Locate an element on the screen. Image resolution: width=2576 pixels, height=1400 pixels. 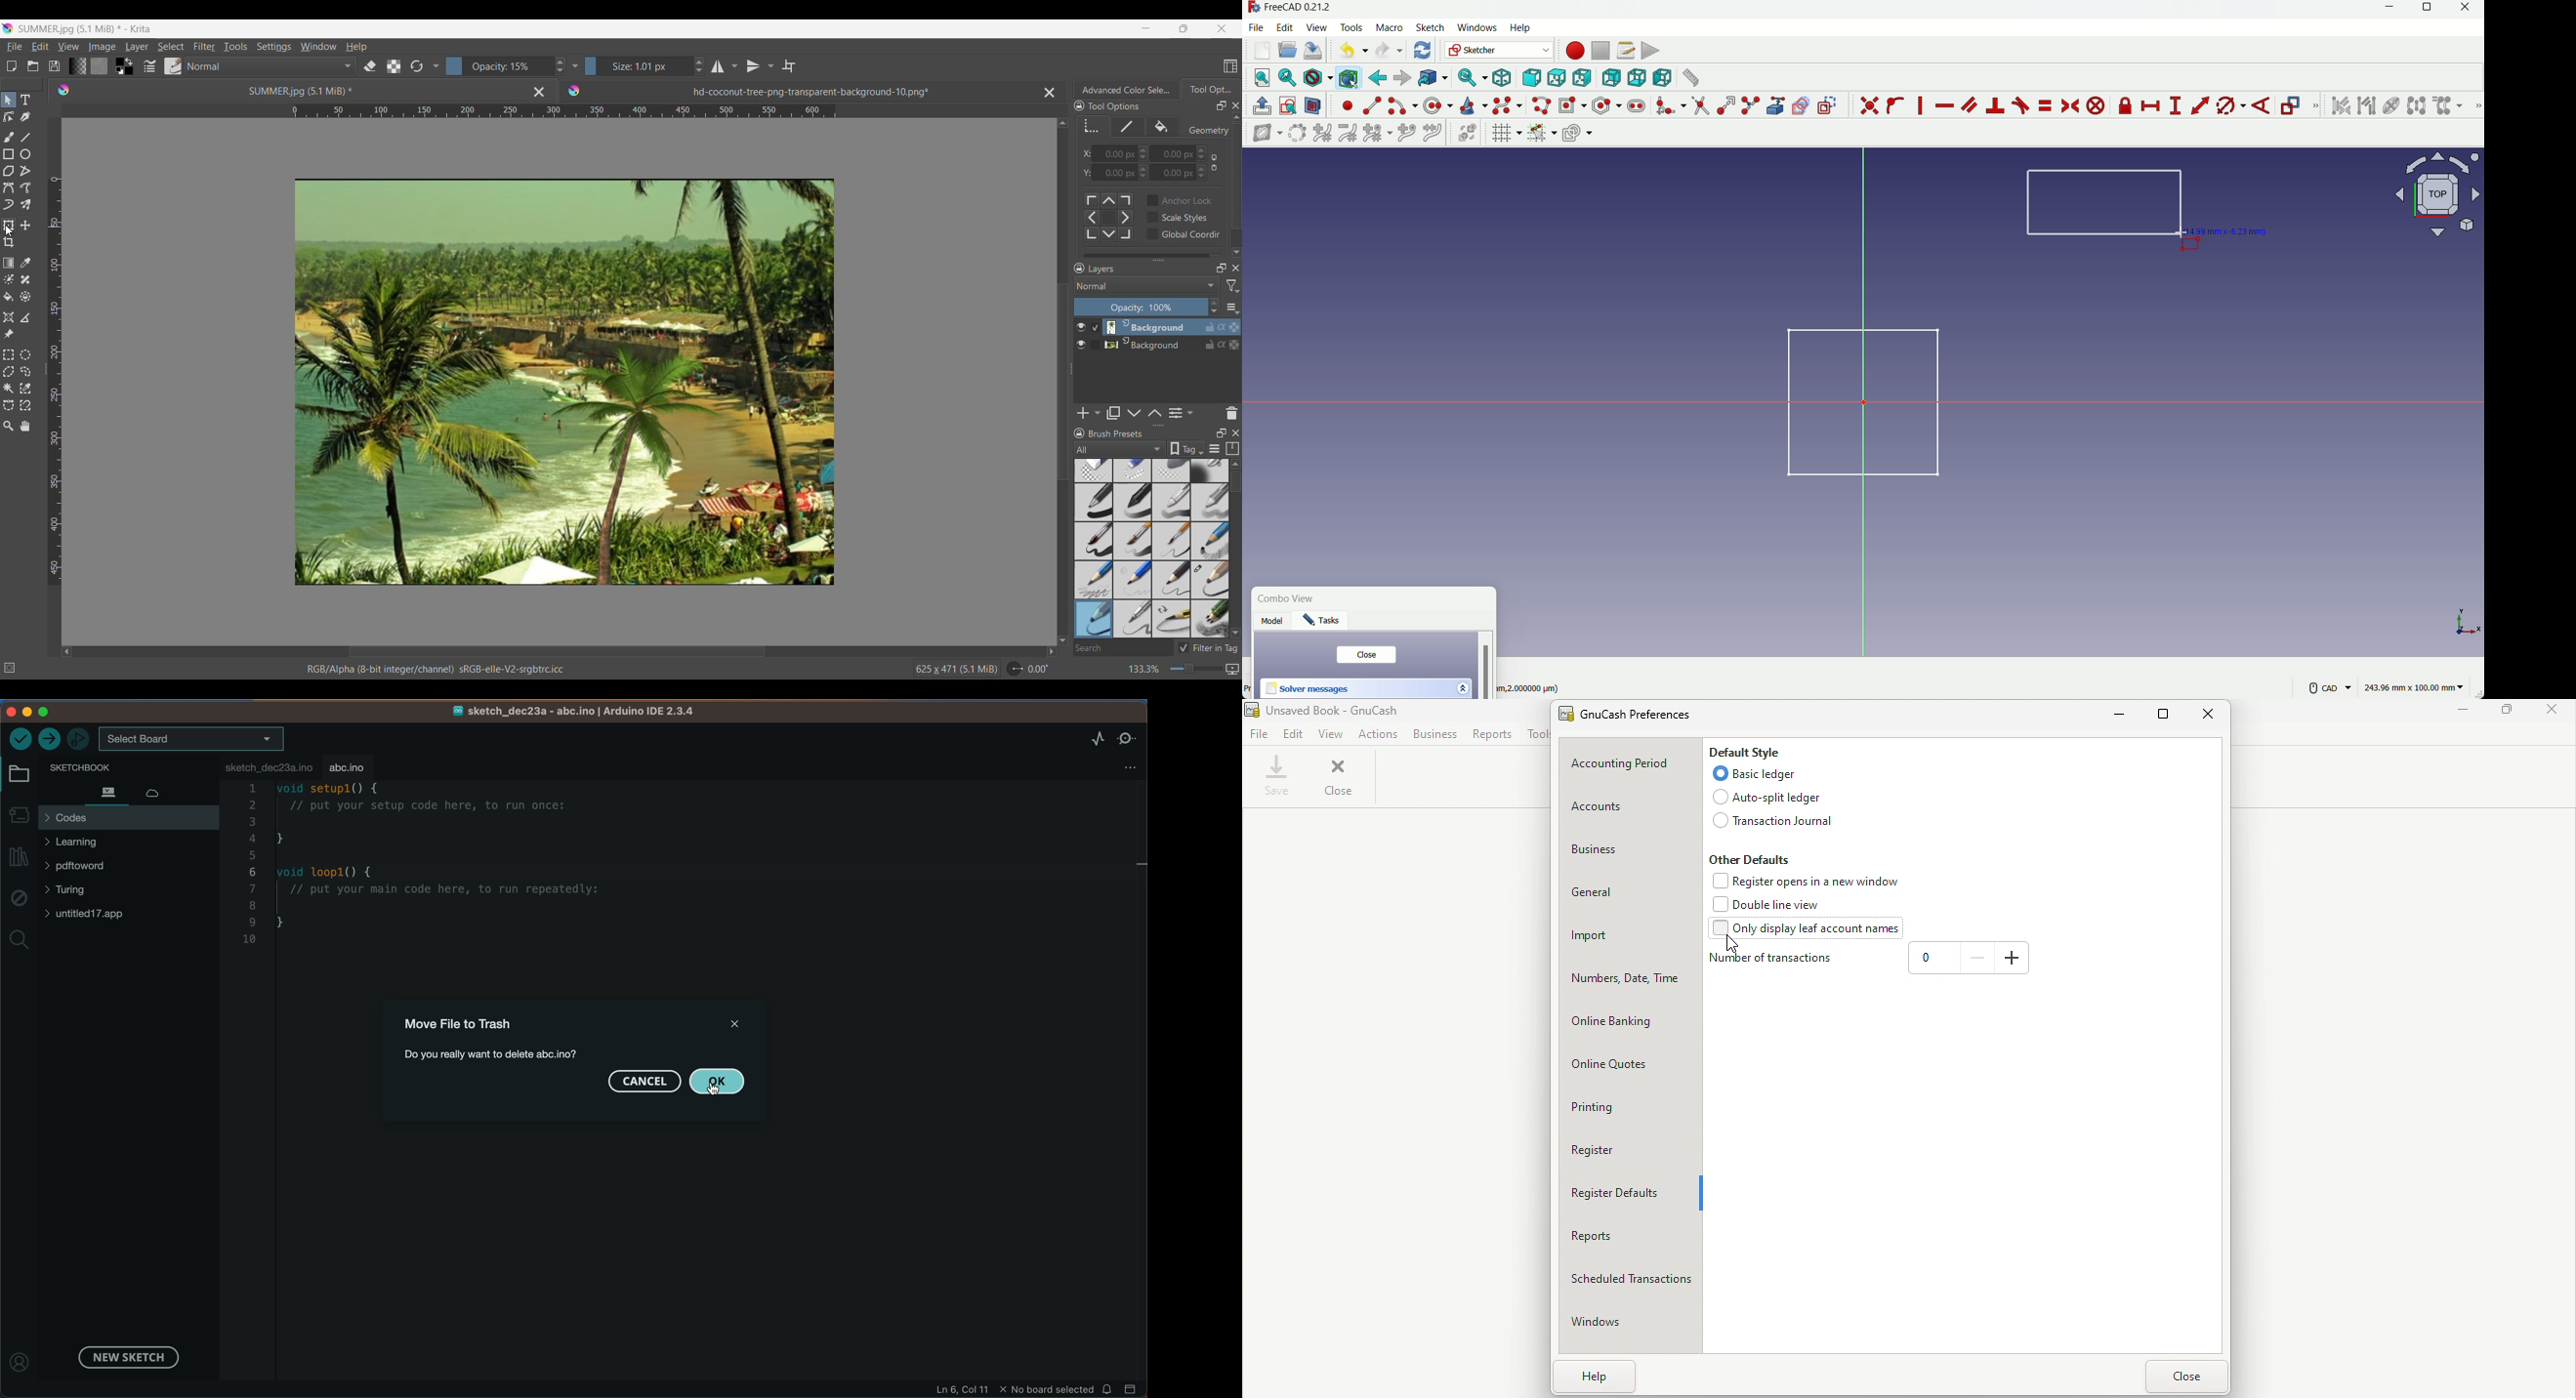
insert knot is located at coordinates (1407, 131).